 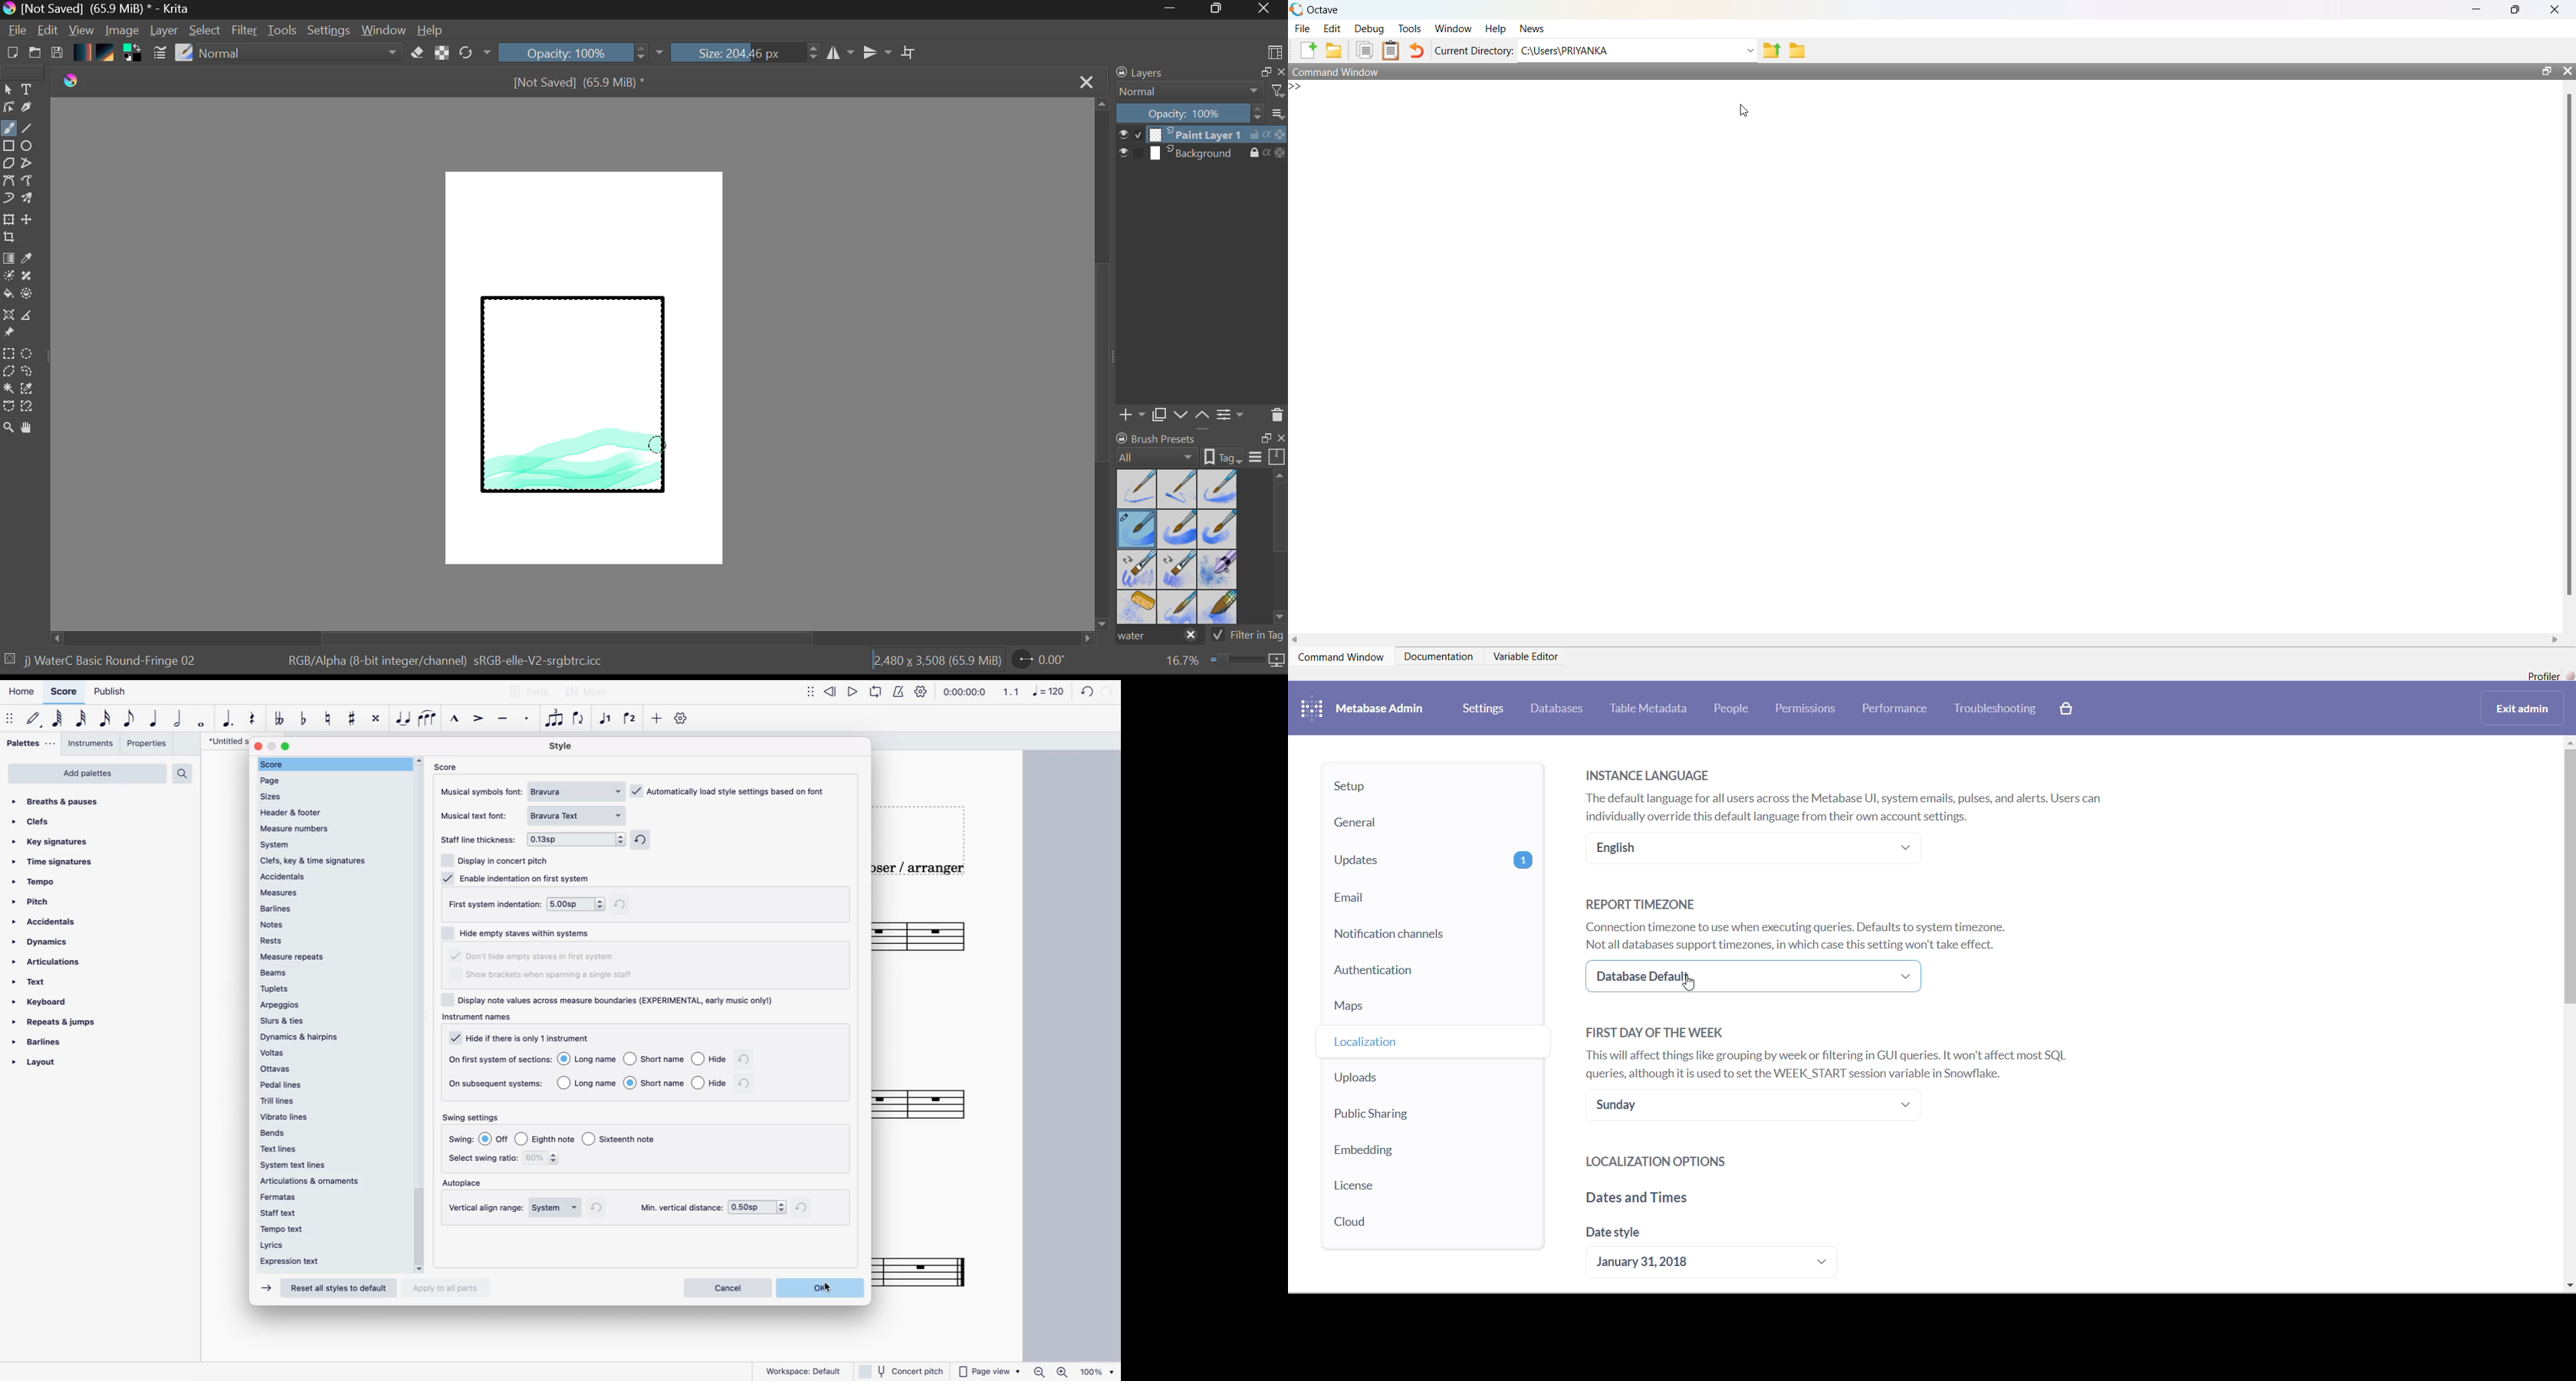 What do you see at coordinates (23, 688) in the screenshot?
I see `Home` at bounding box center [23, 688].